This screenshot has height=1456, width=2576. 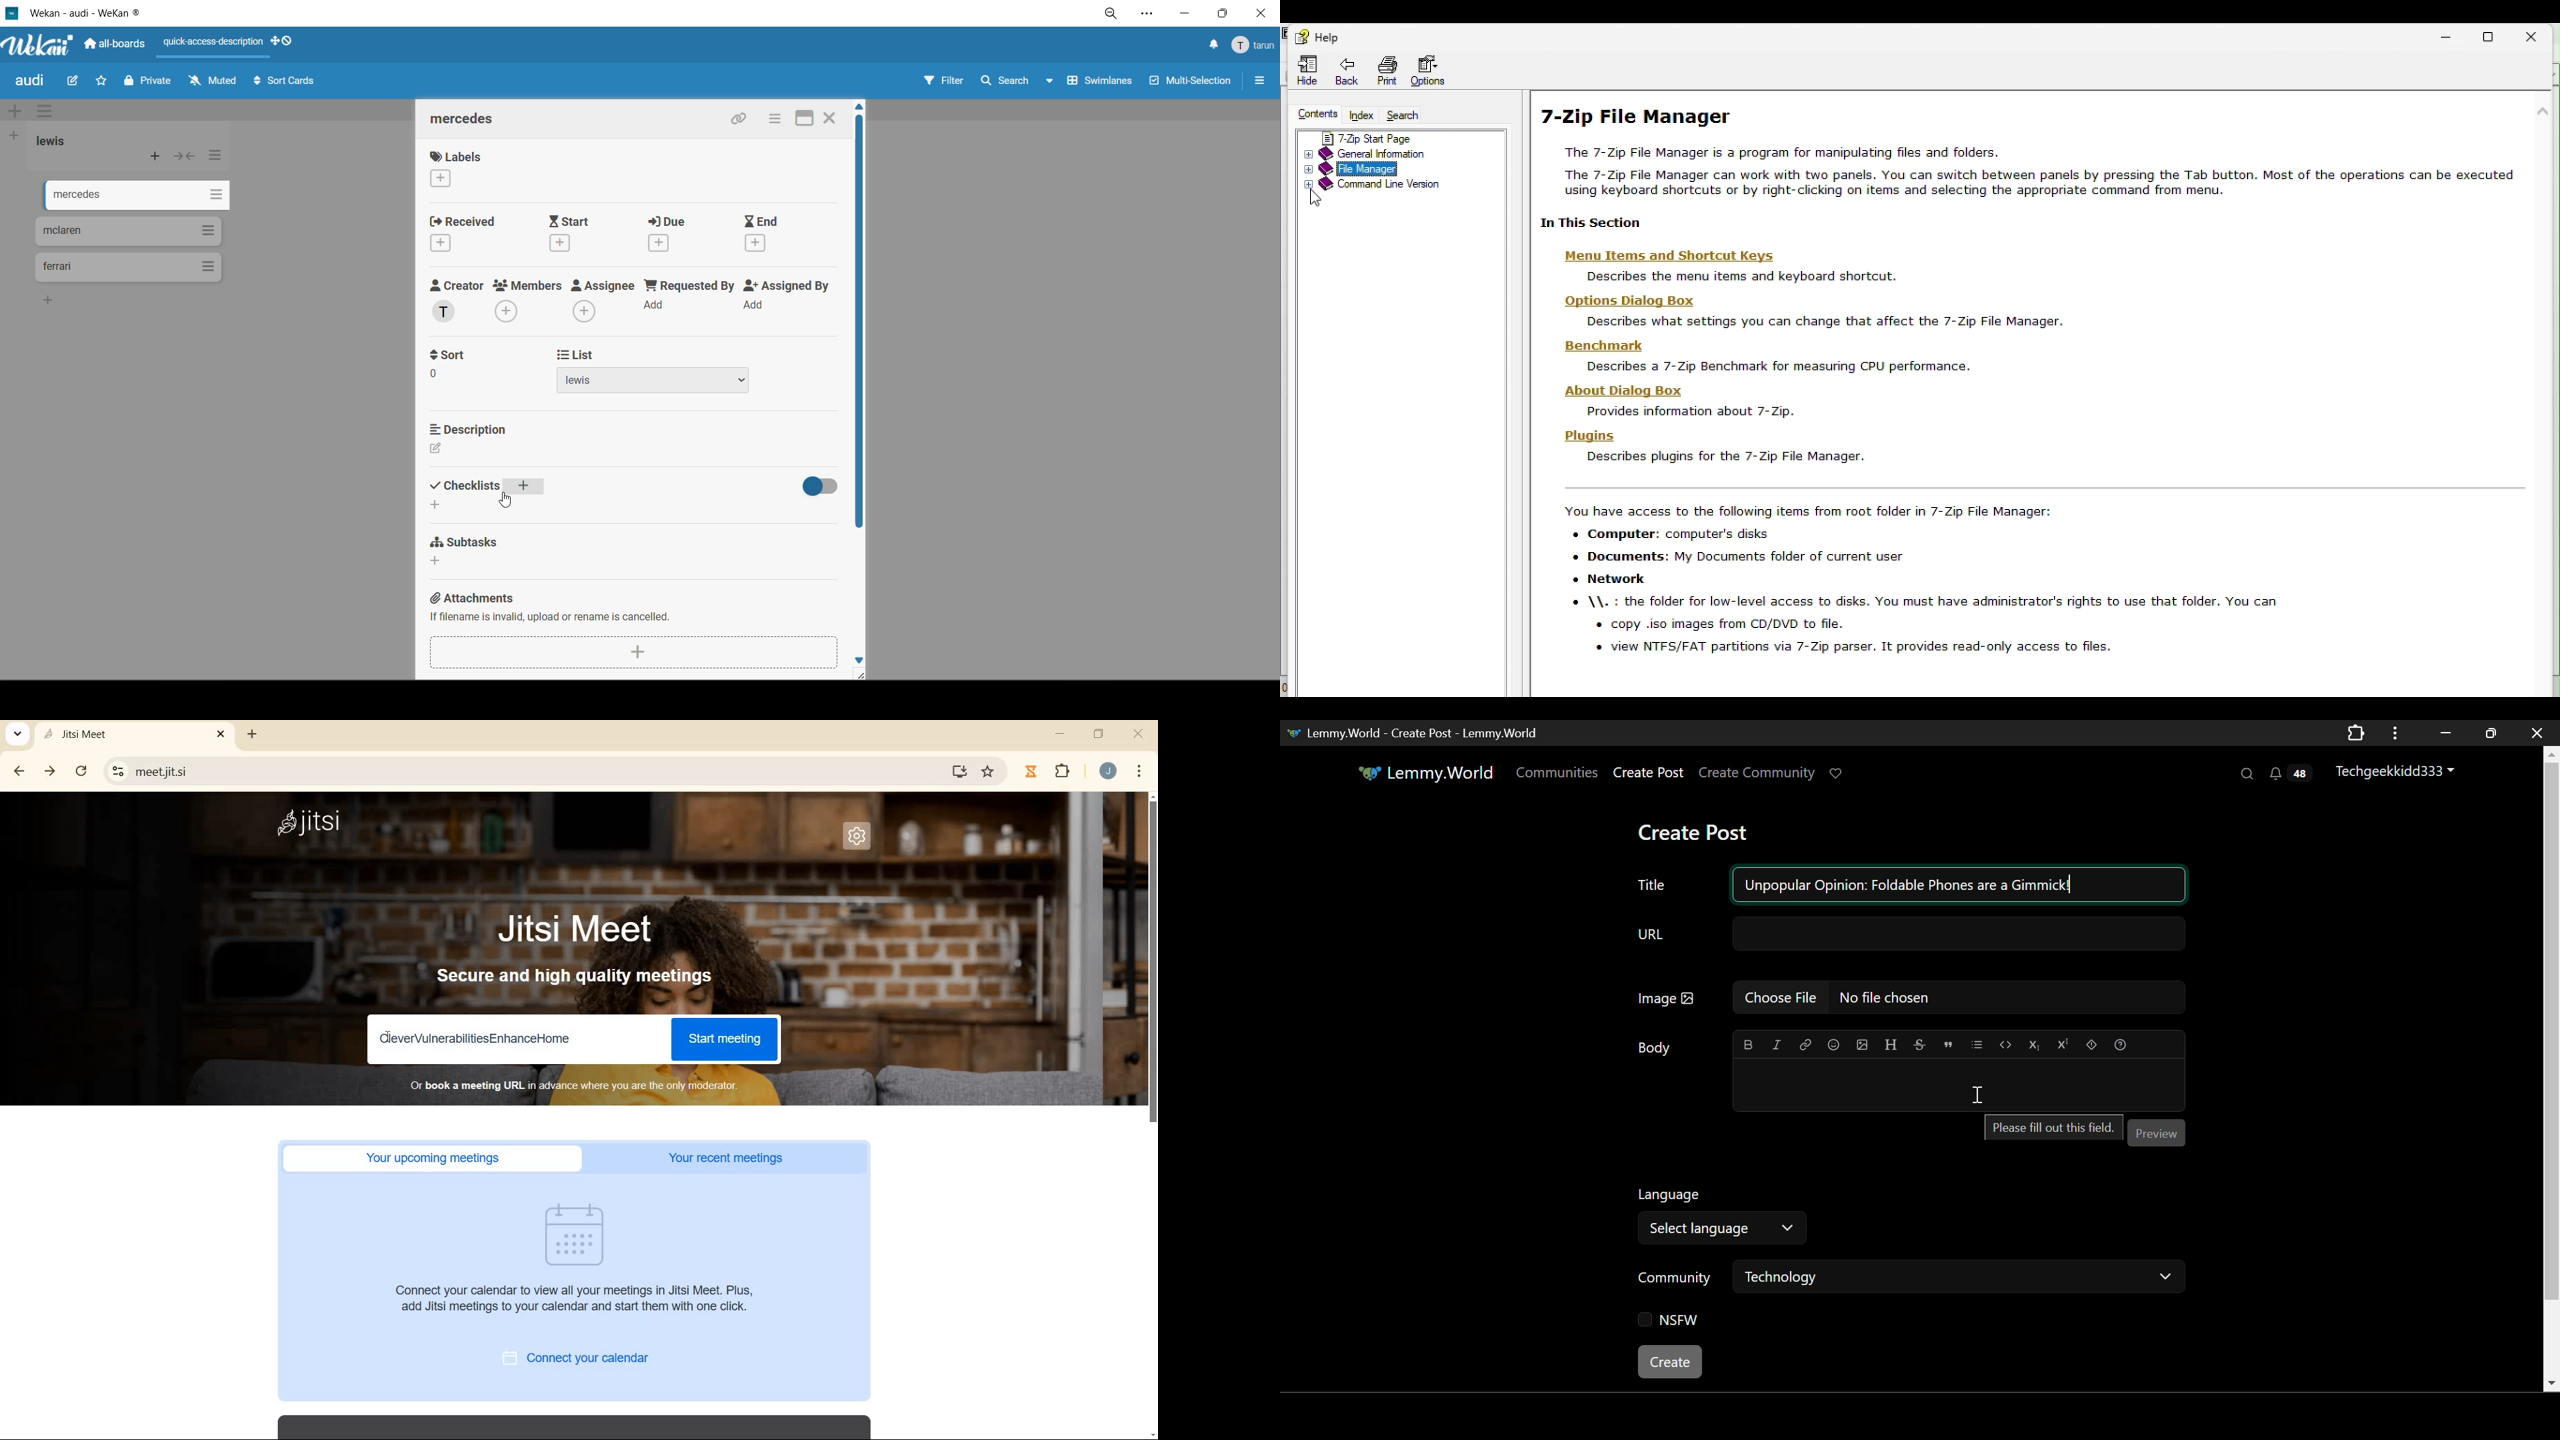 What do you see at coordinates (2493, 35) in the screenshot?
I see `Restore` at bounding box center [2493, 35].